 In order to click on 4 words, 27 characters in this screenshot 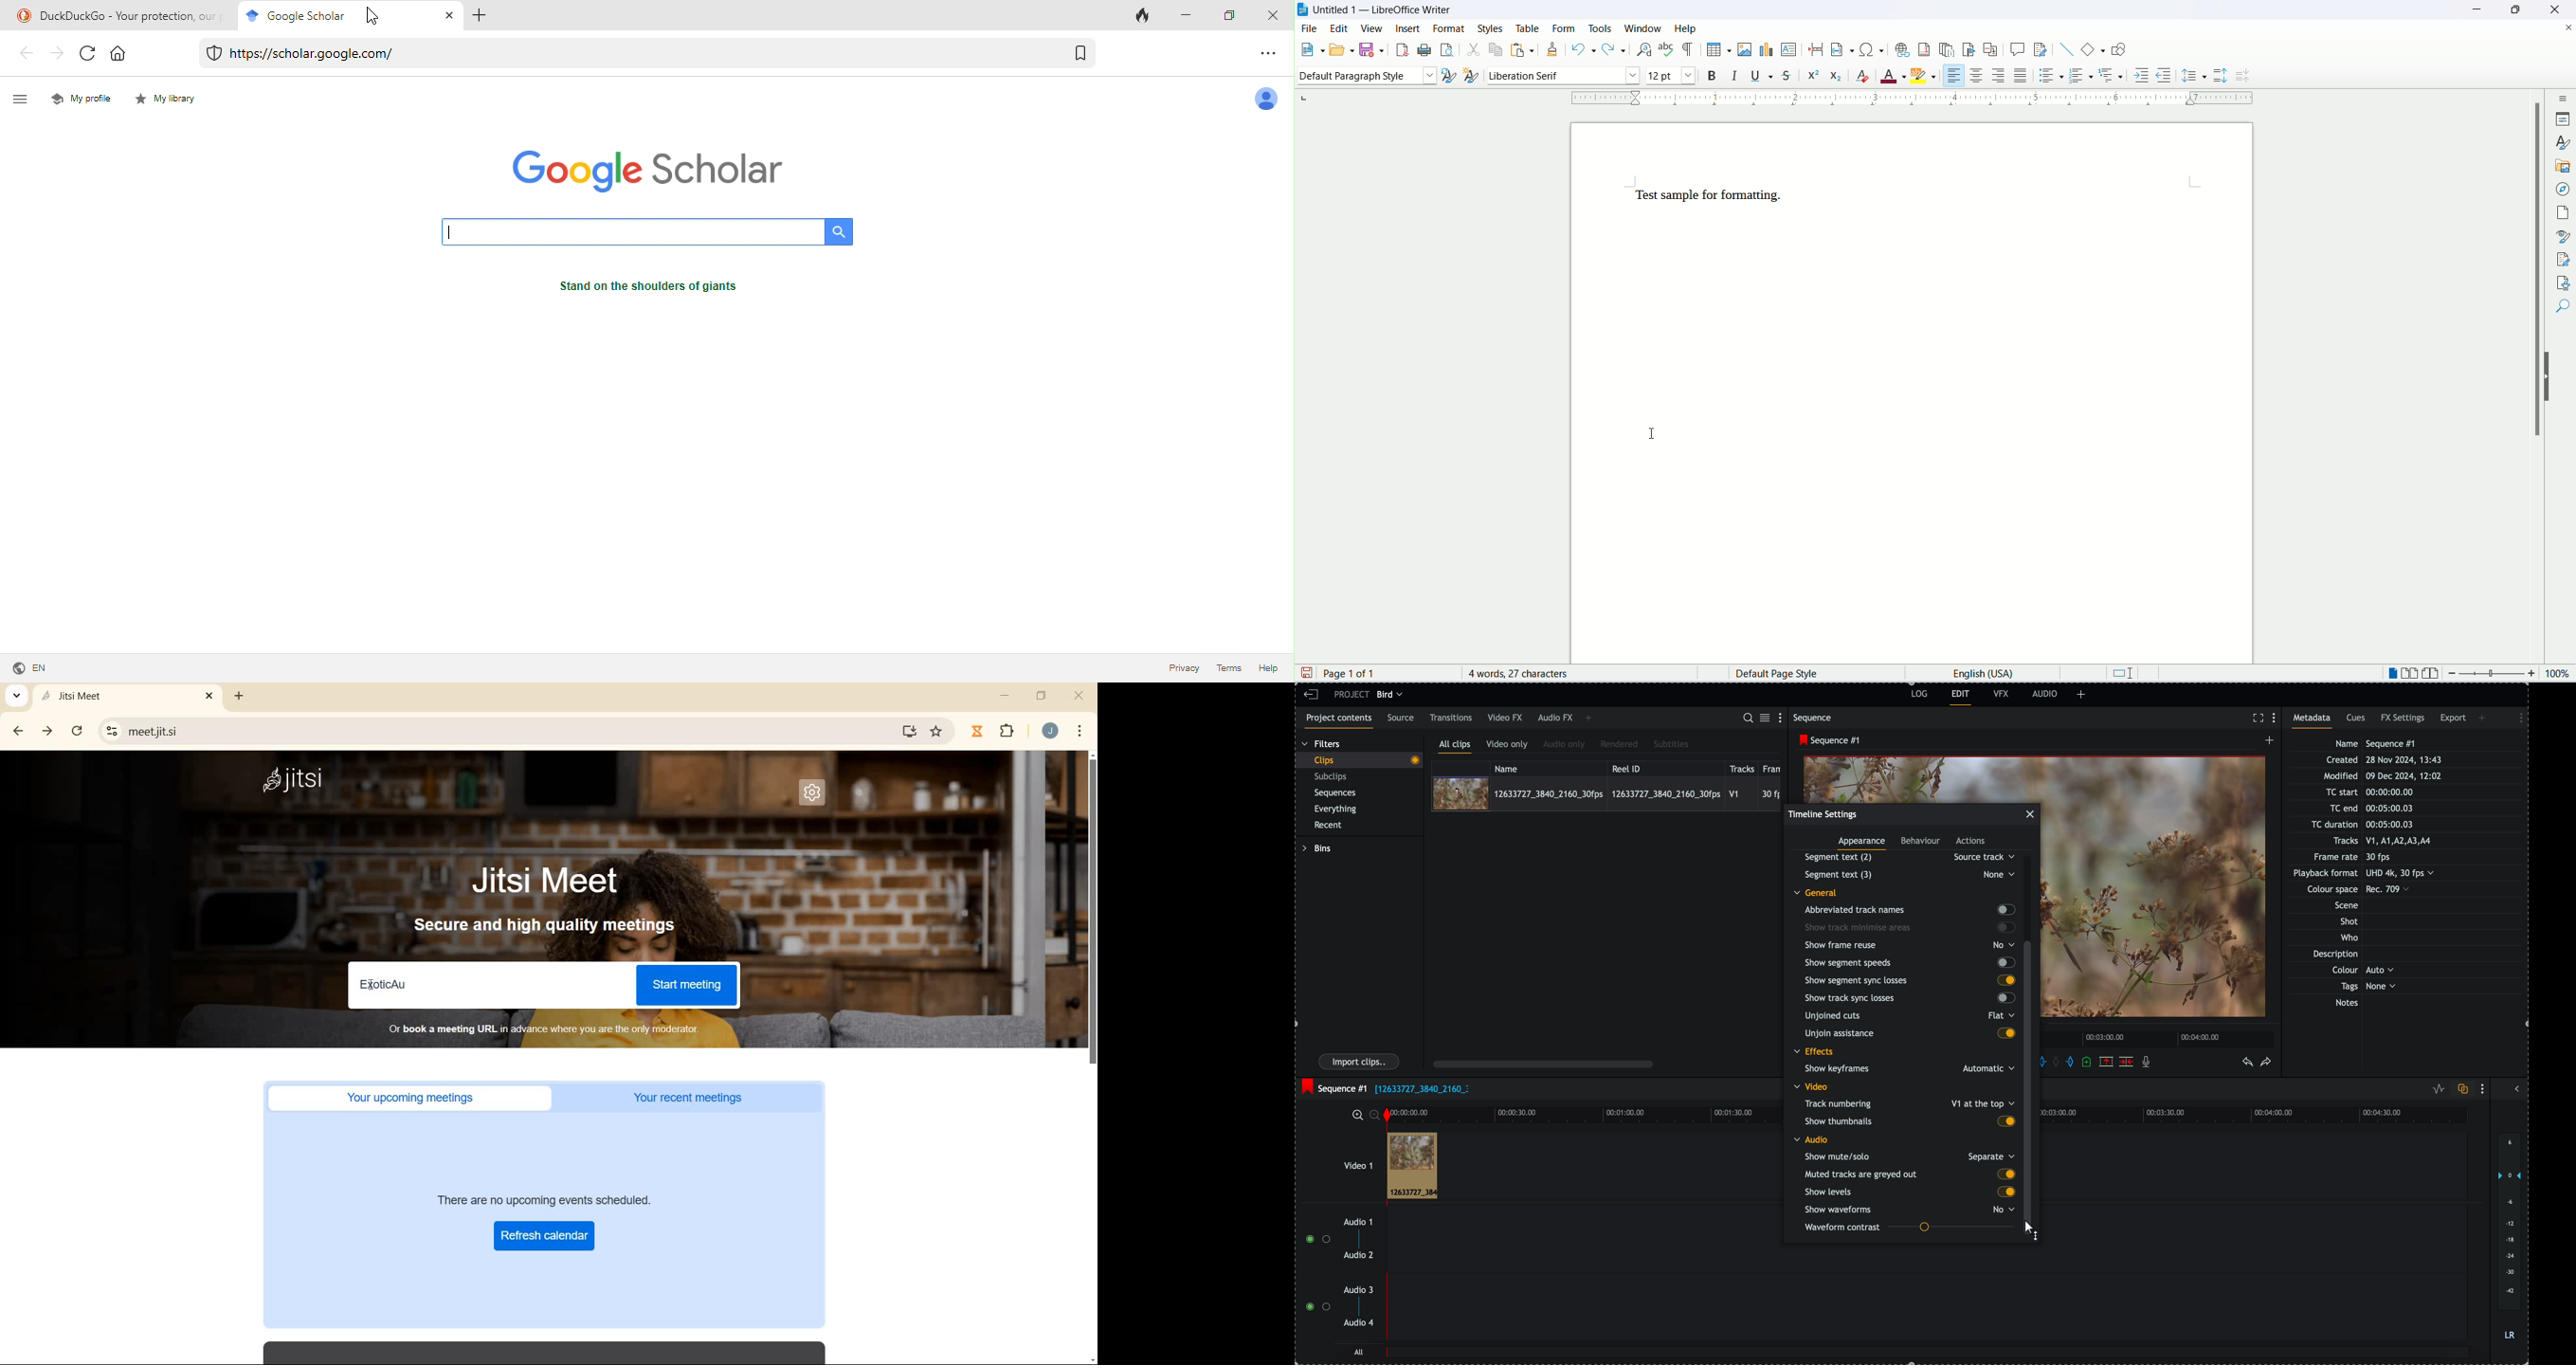, I will do `click(1525, 674)`.